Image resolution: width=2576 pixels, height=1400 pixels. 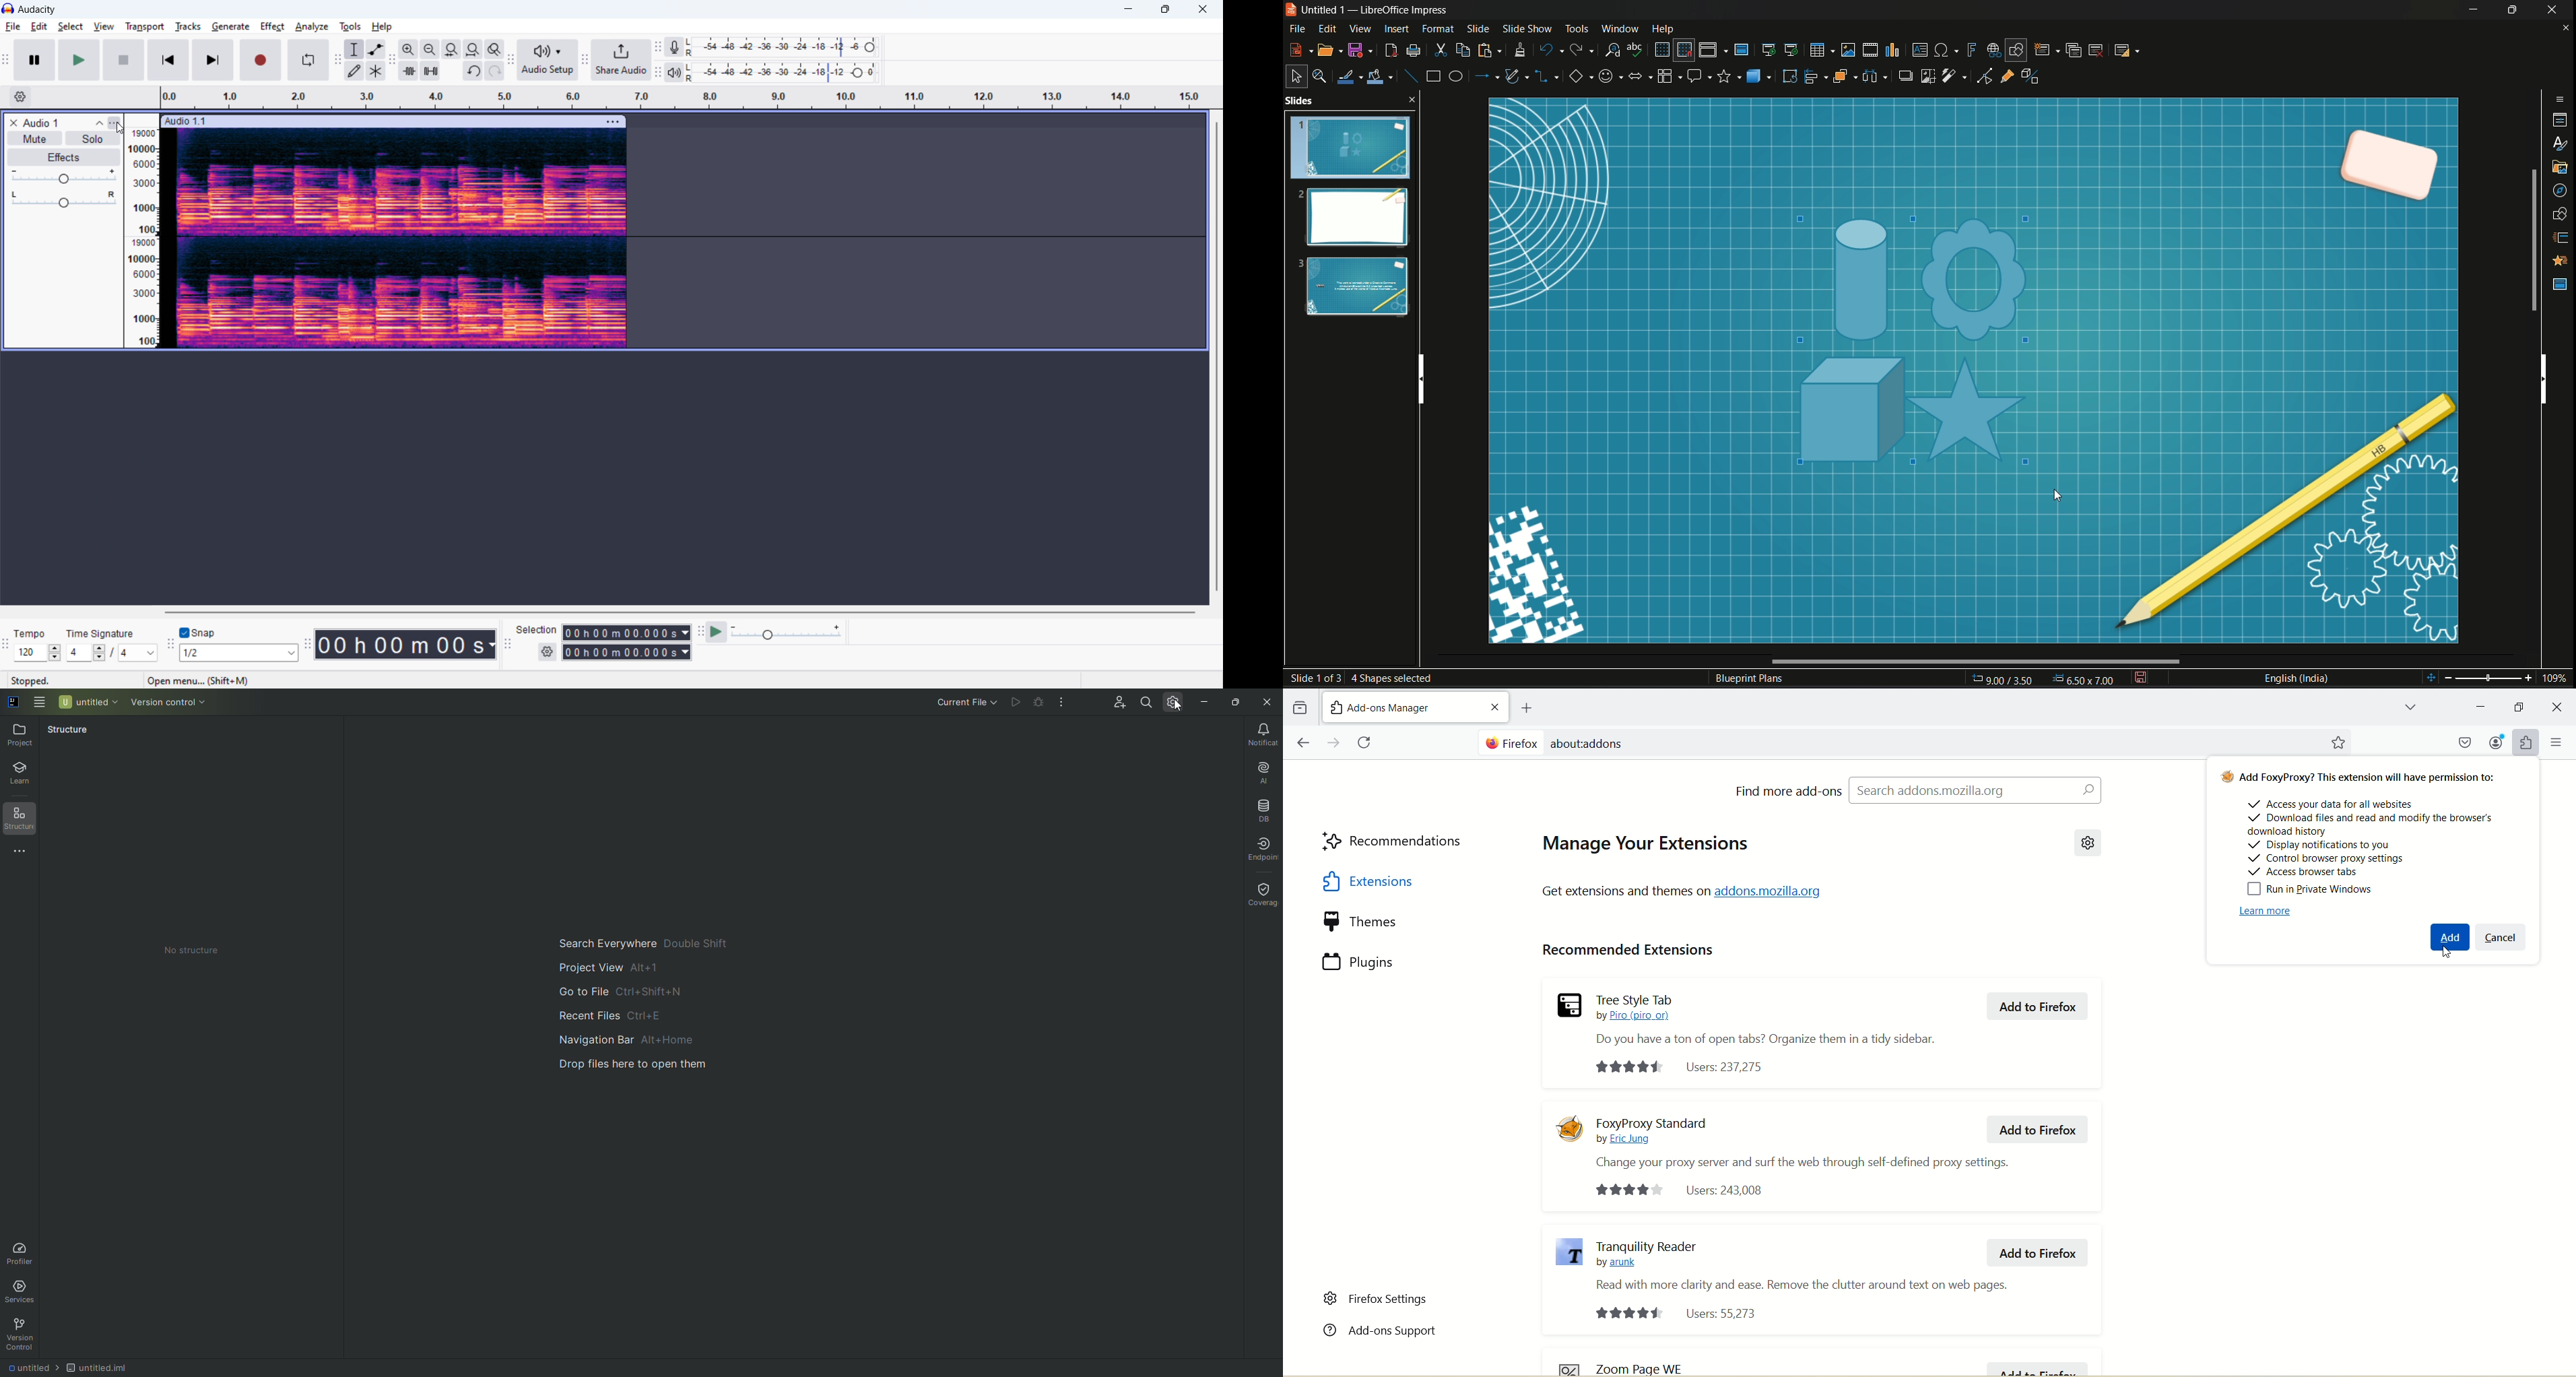 I want to click on insert textbox, so click(x=1919, y=48).